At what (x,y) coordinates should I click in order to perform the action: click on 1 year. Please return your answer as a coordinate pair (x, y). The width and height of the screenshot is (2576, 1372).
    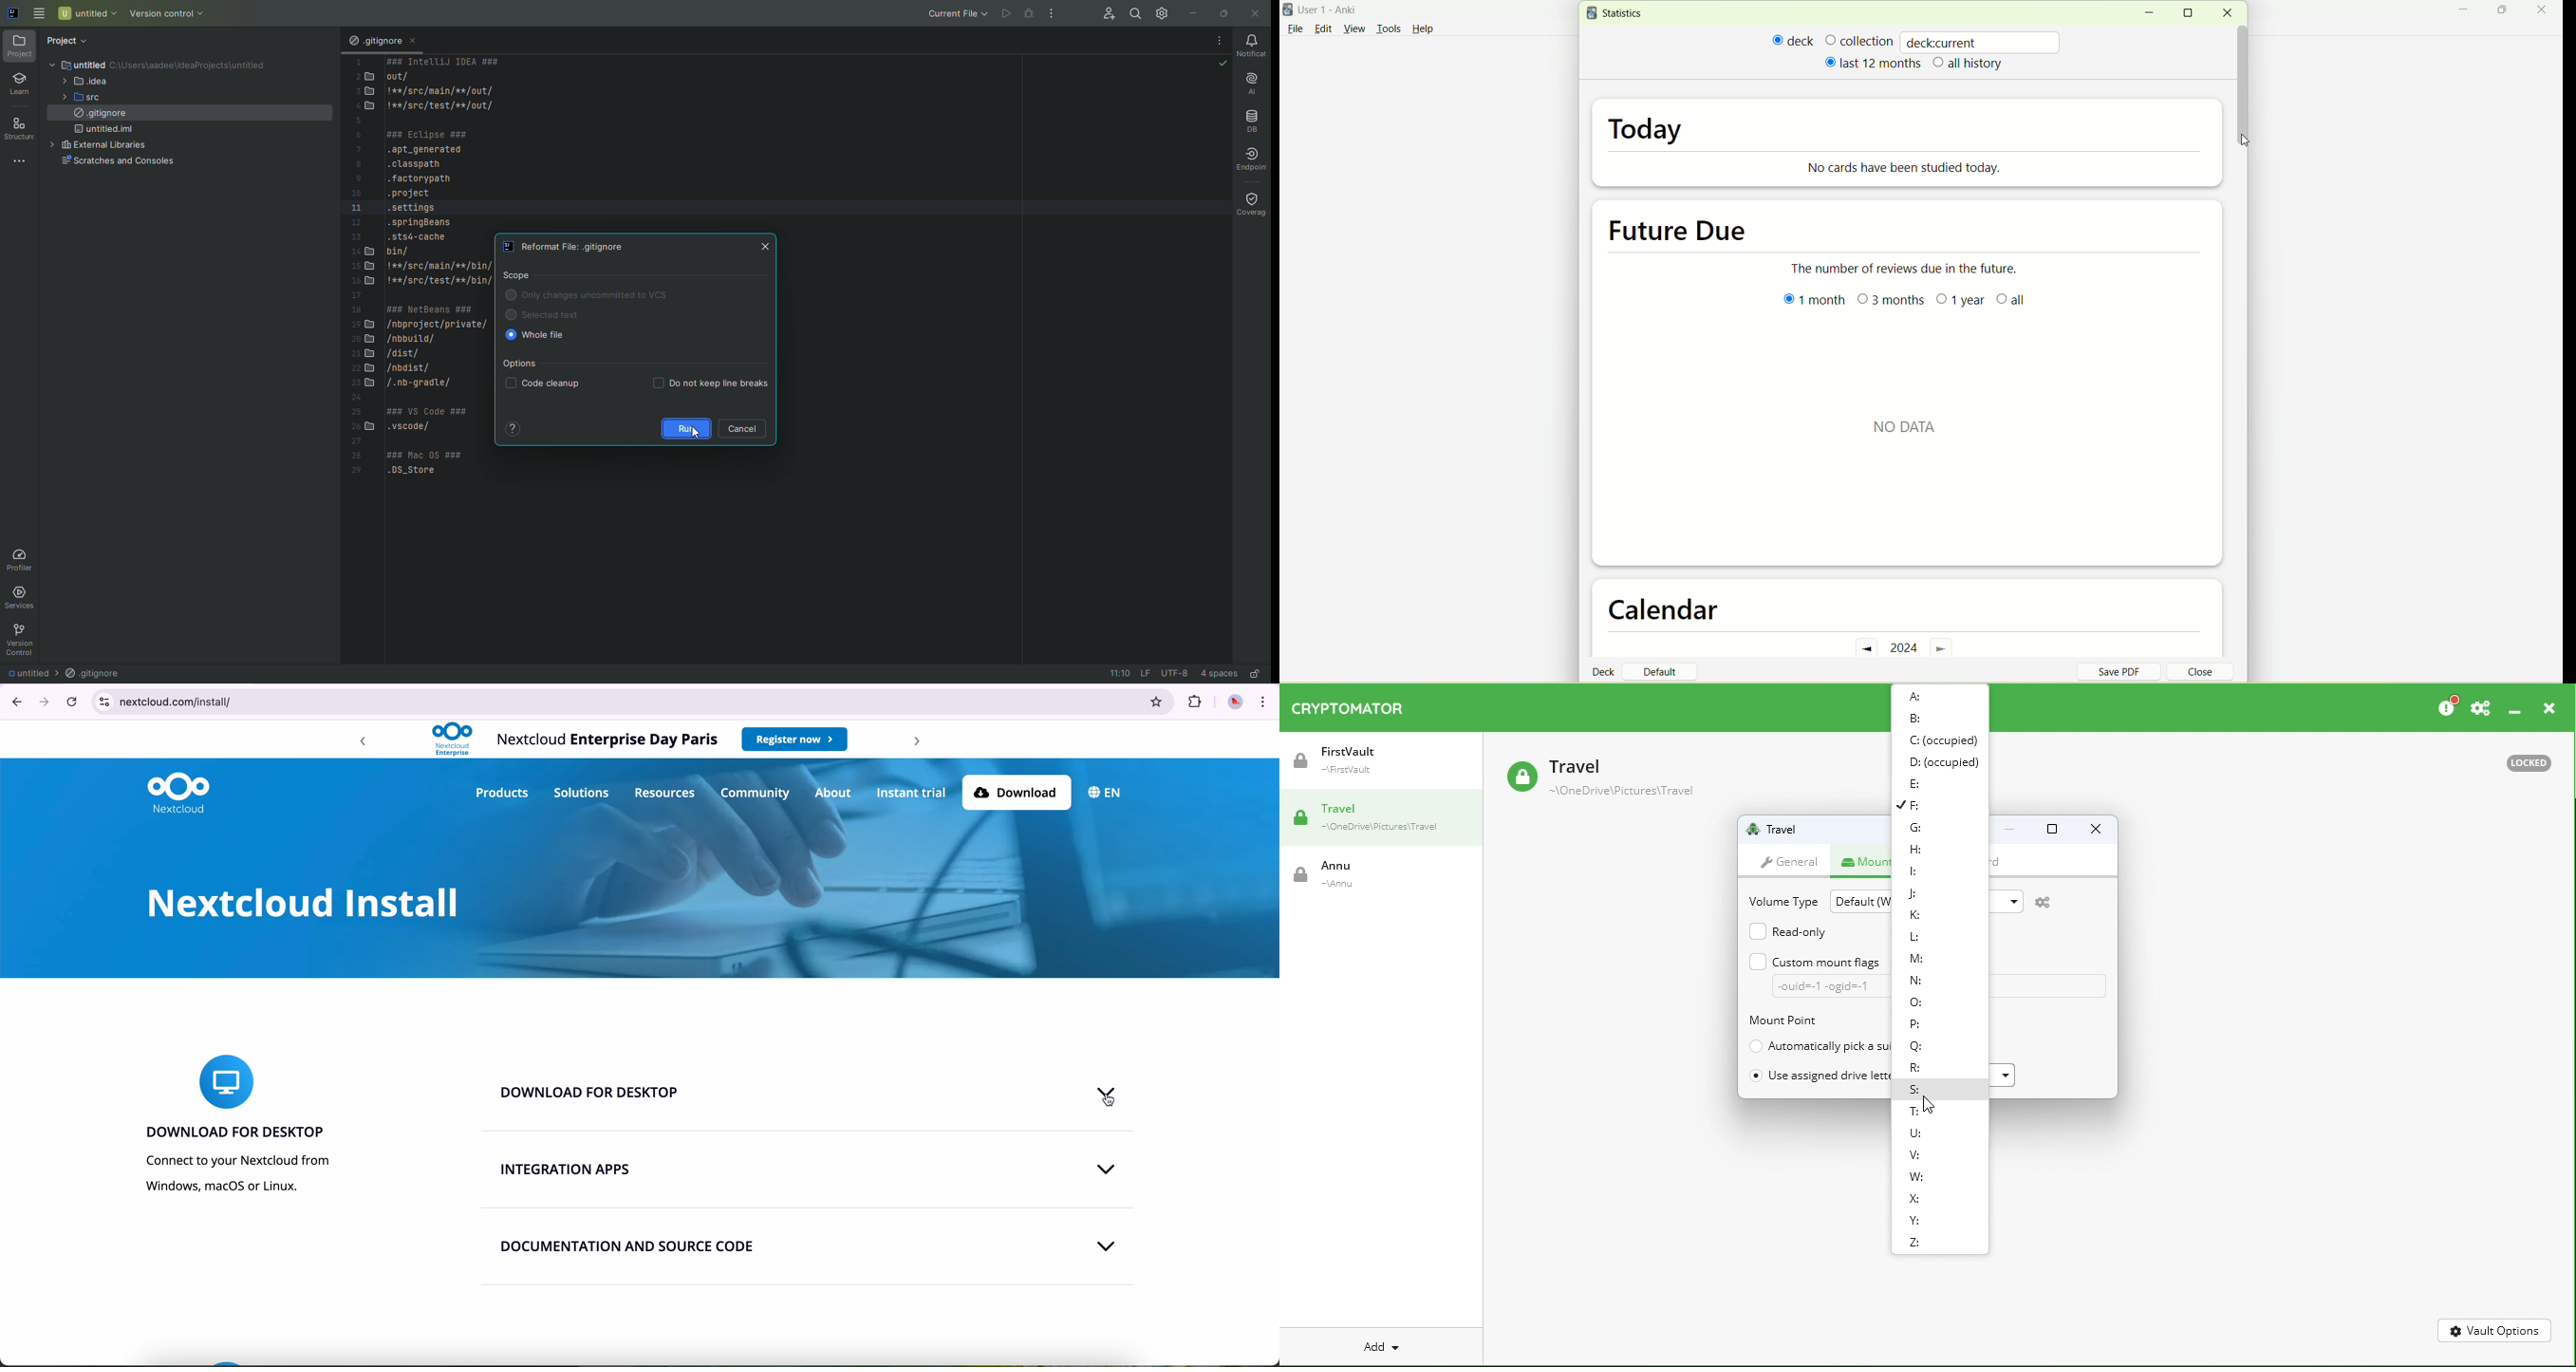
    Looking at the image, I should click on (1961, 301).